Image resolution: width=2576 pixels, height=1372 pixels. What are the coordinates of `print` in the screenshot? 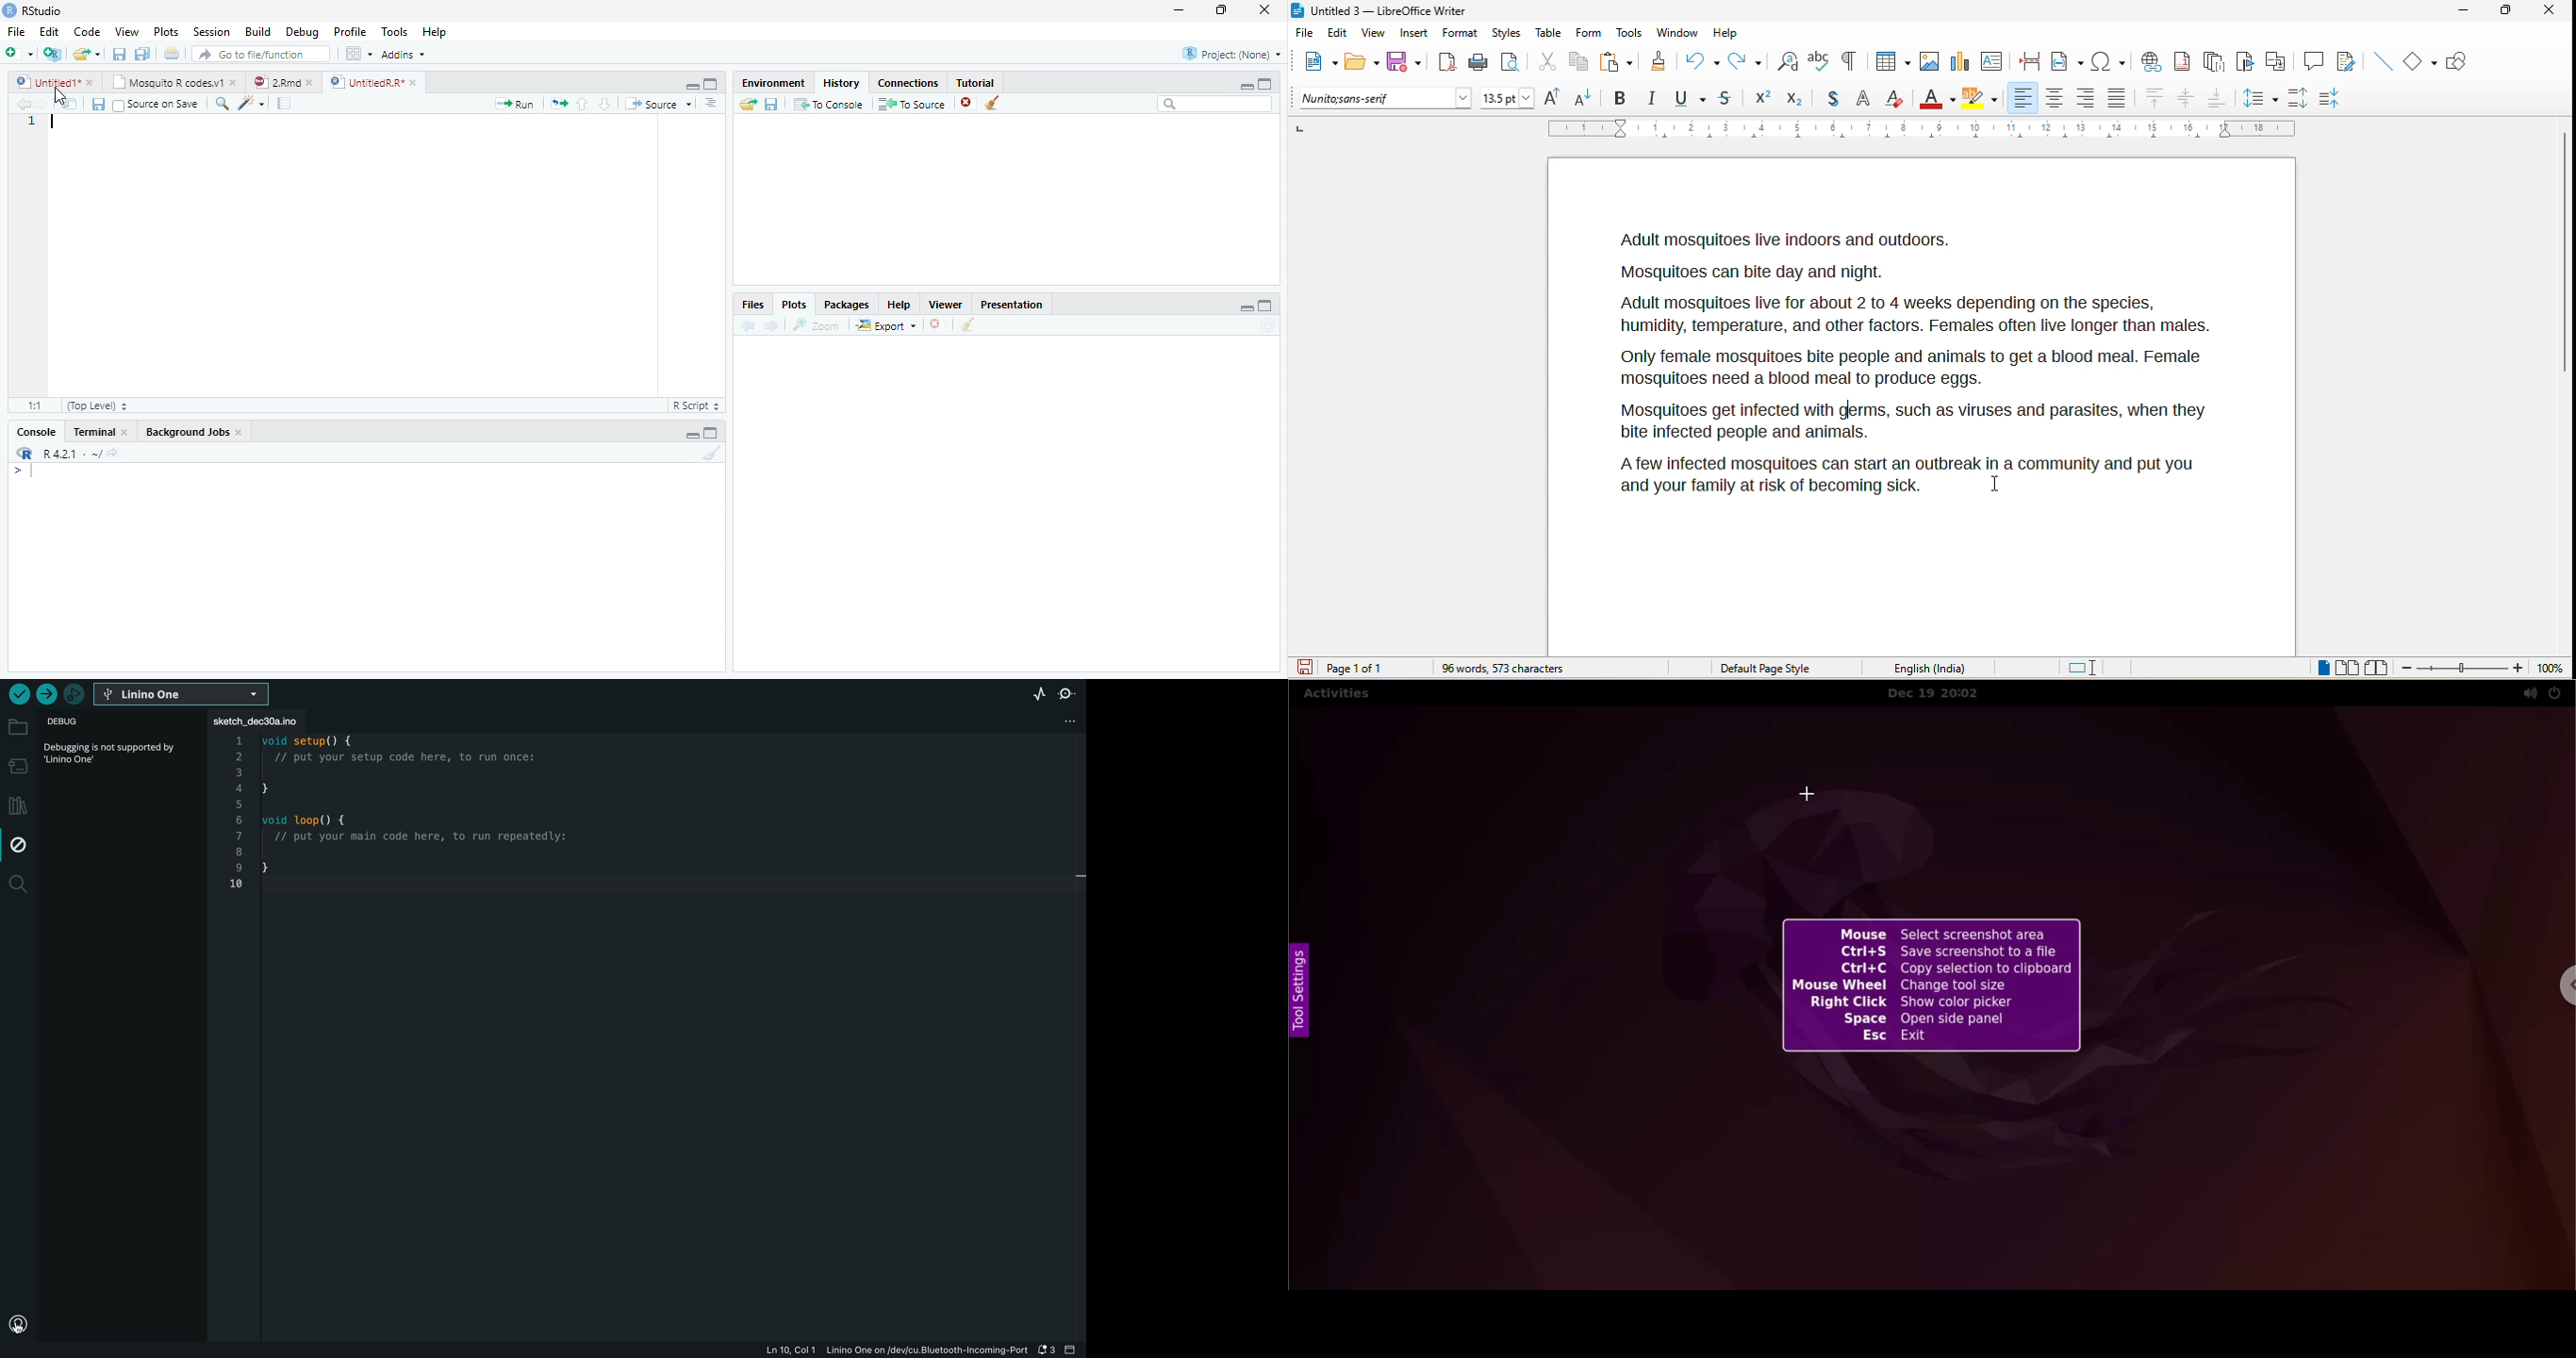 It's located at (1478, 65).